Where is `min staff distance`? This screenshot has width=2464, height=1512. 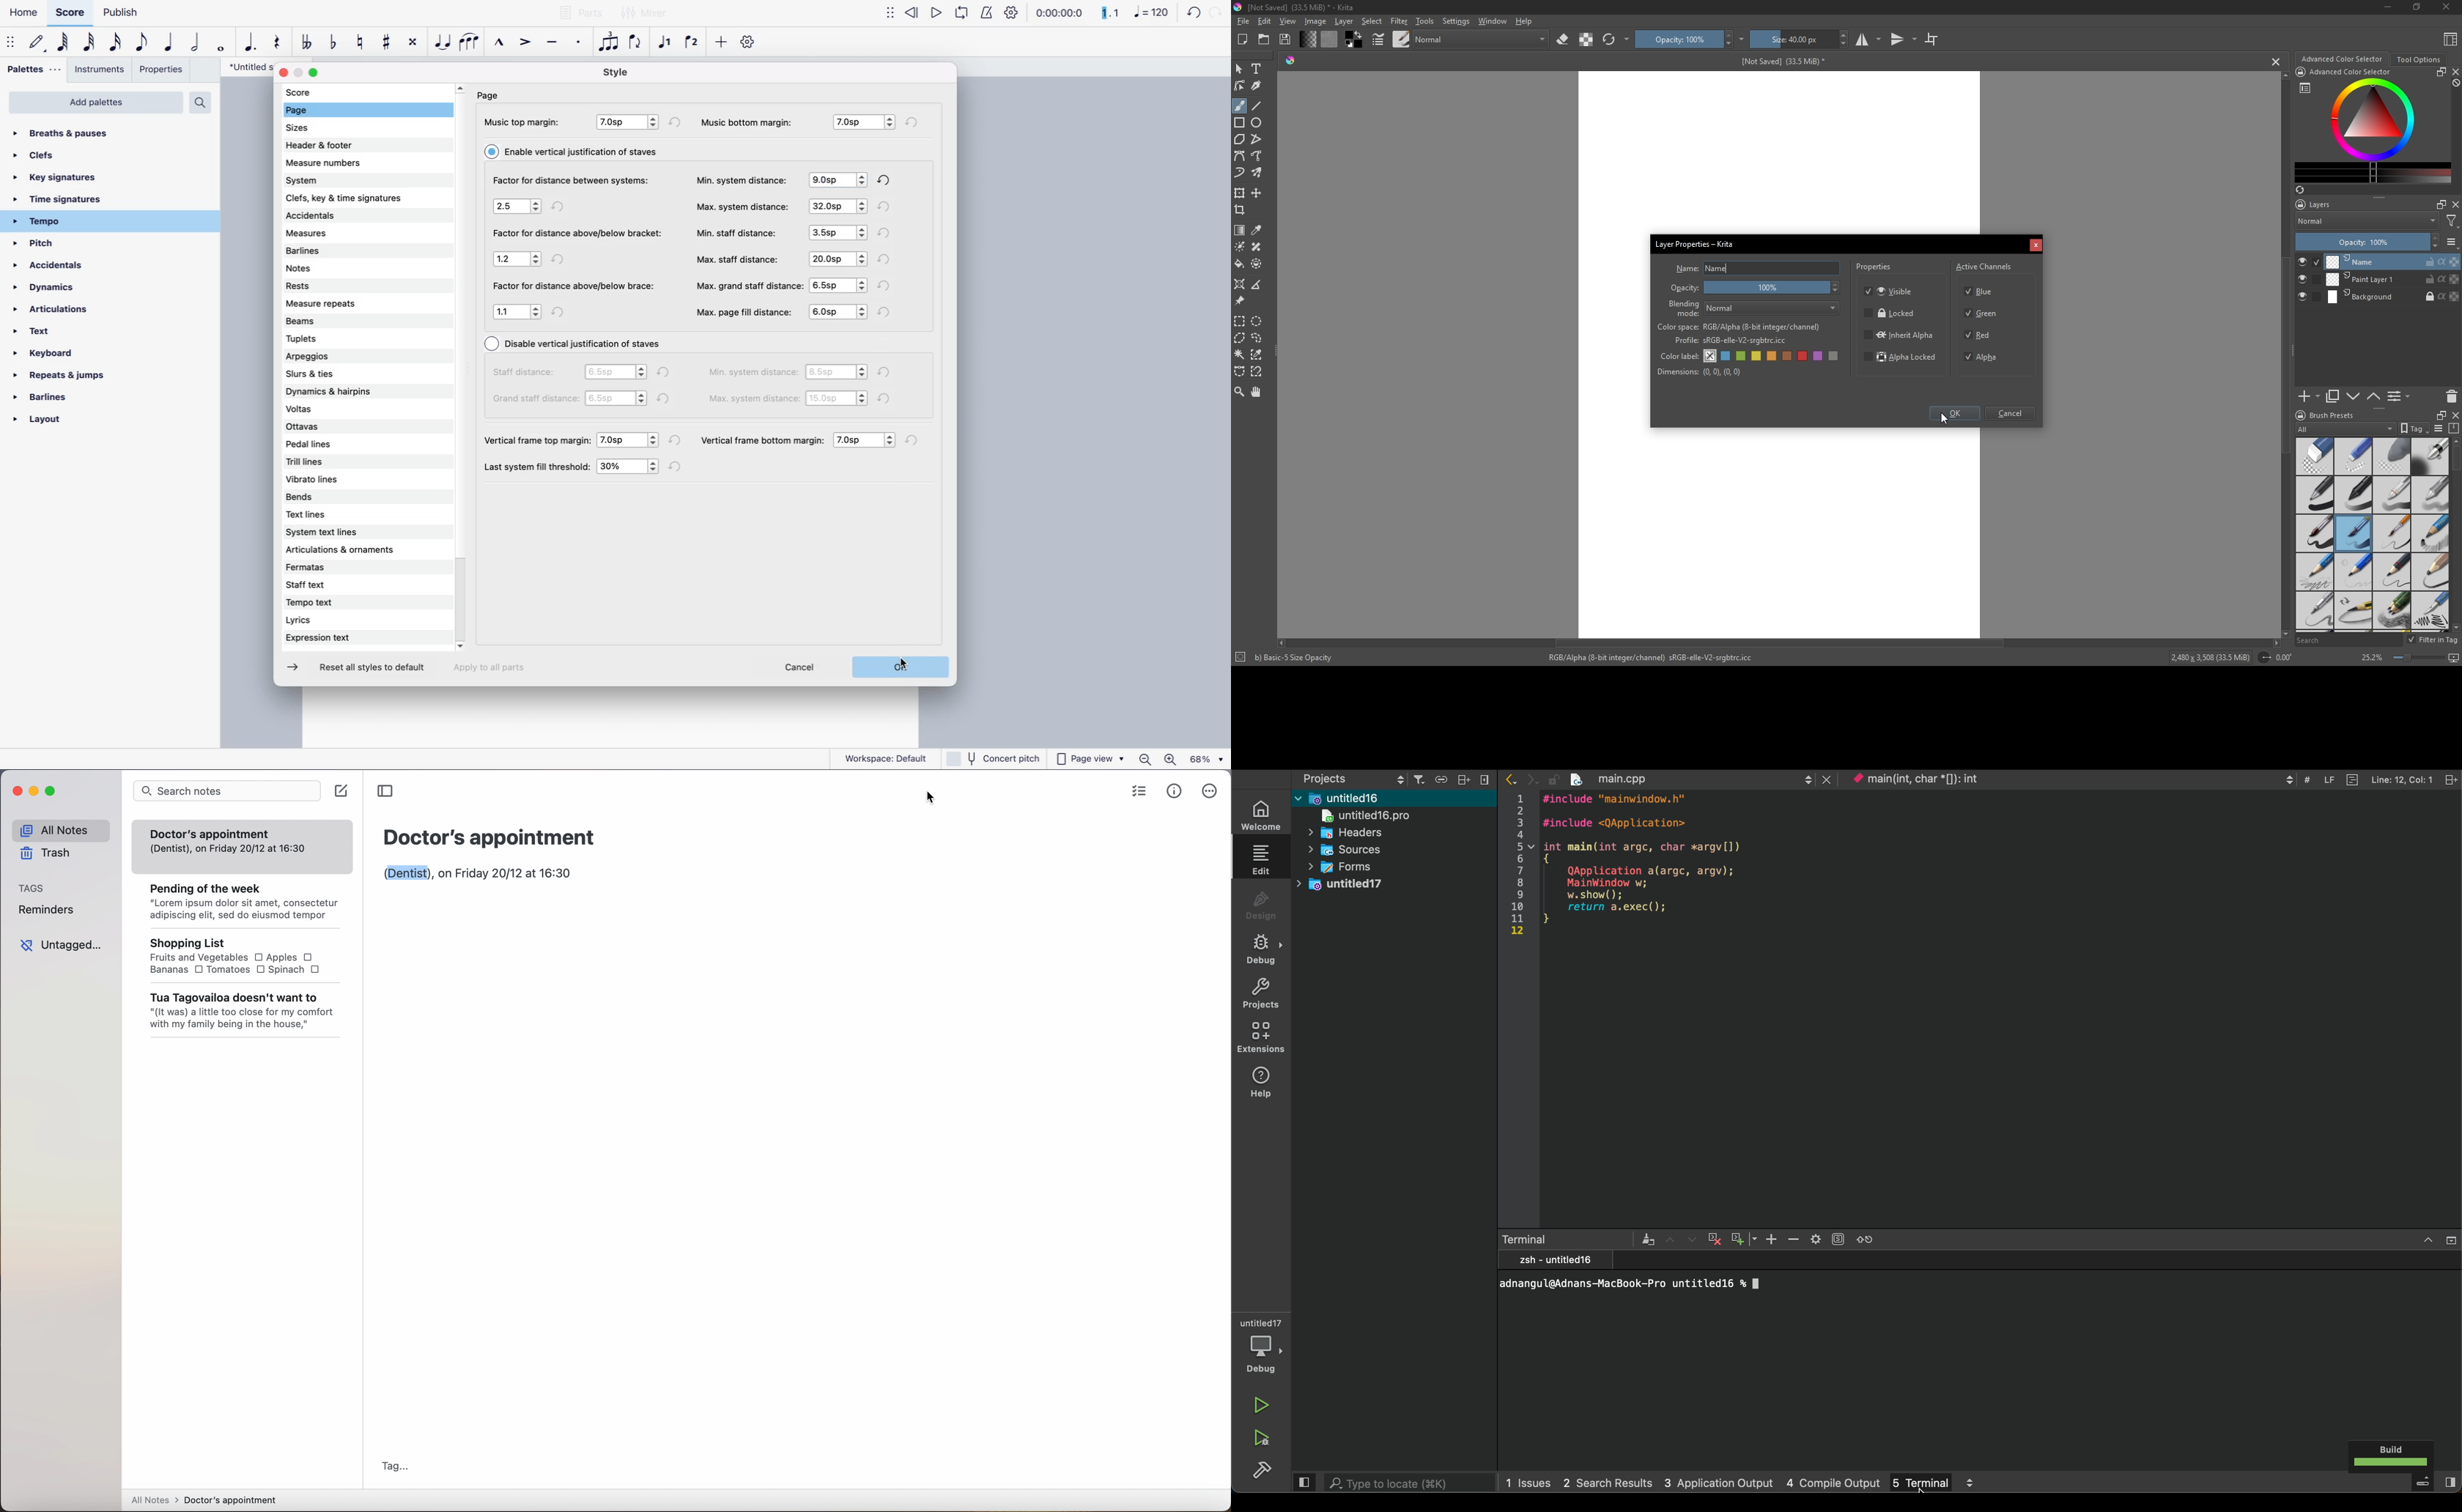 min staff distance is located at coordinates (738, 232).